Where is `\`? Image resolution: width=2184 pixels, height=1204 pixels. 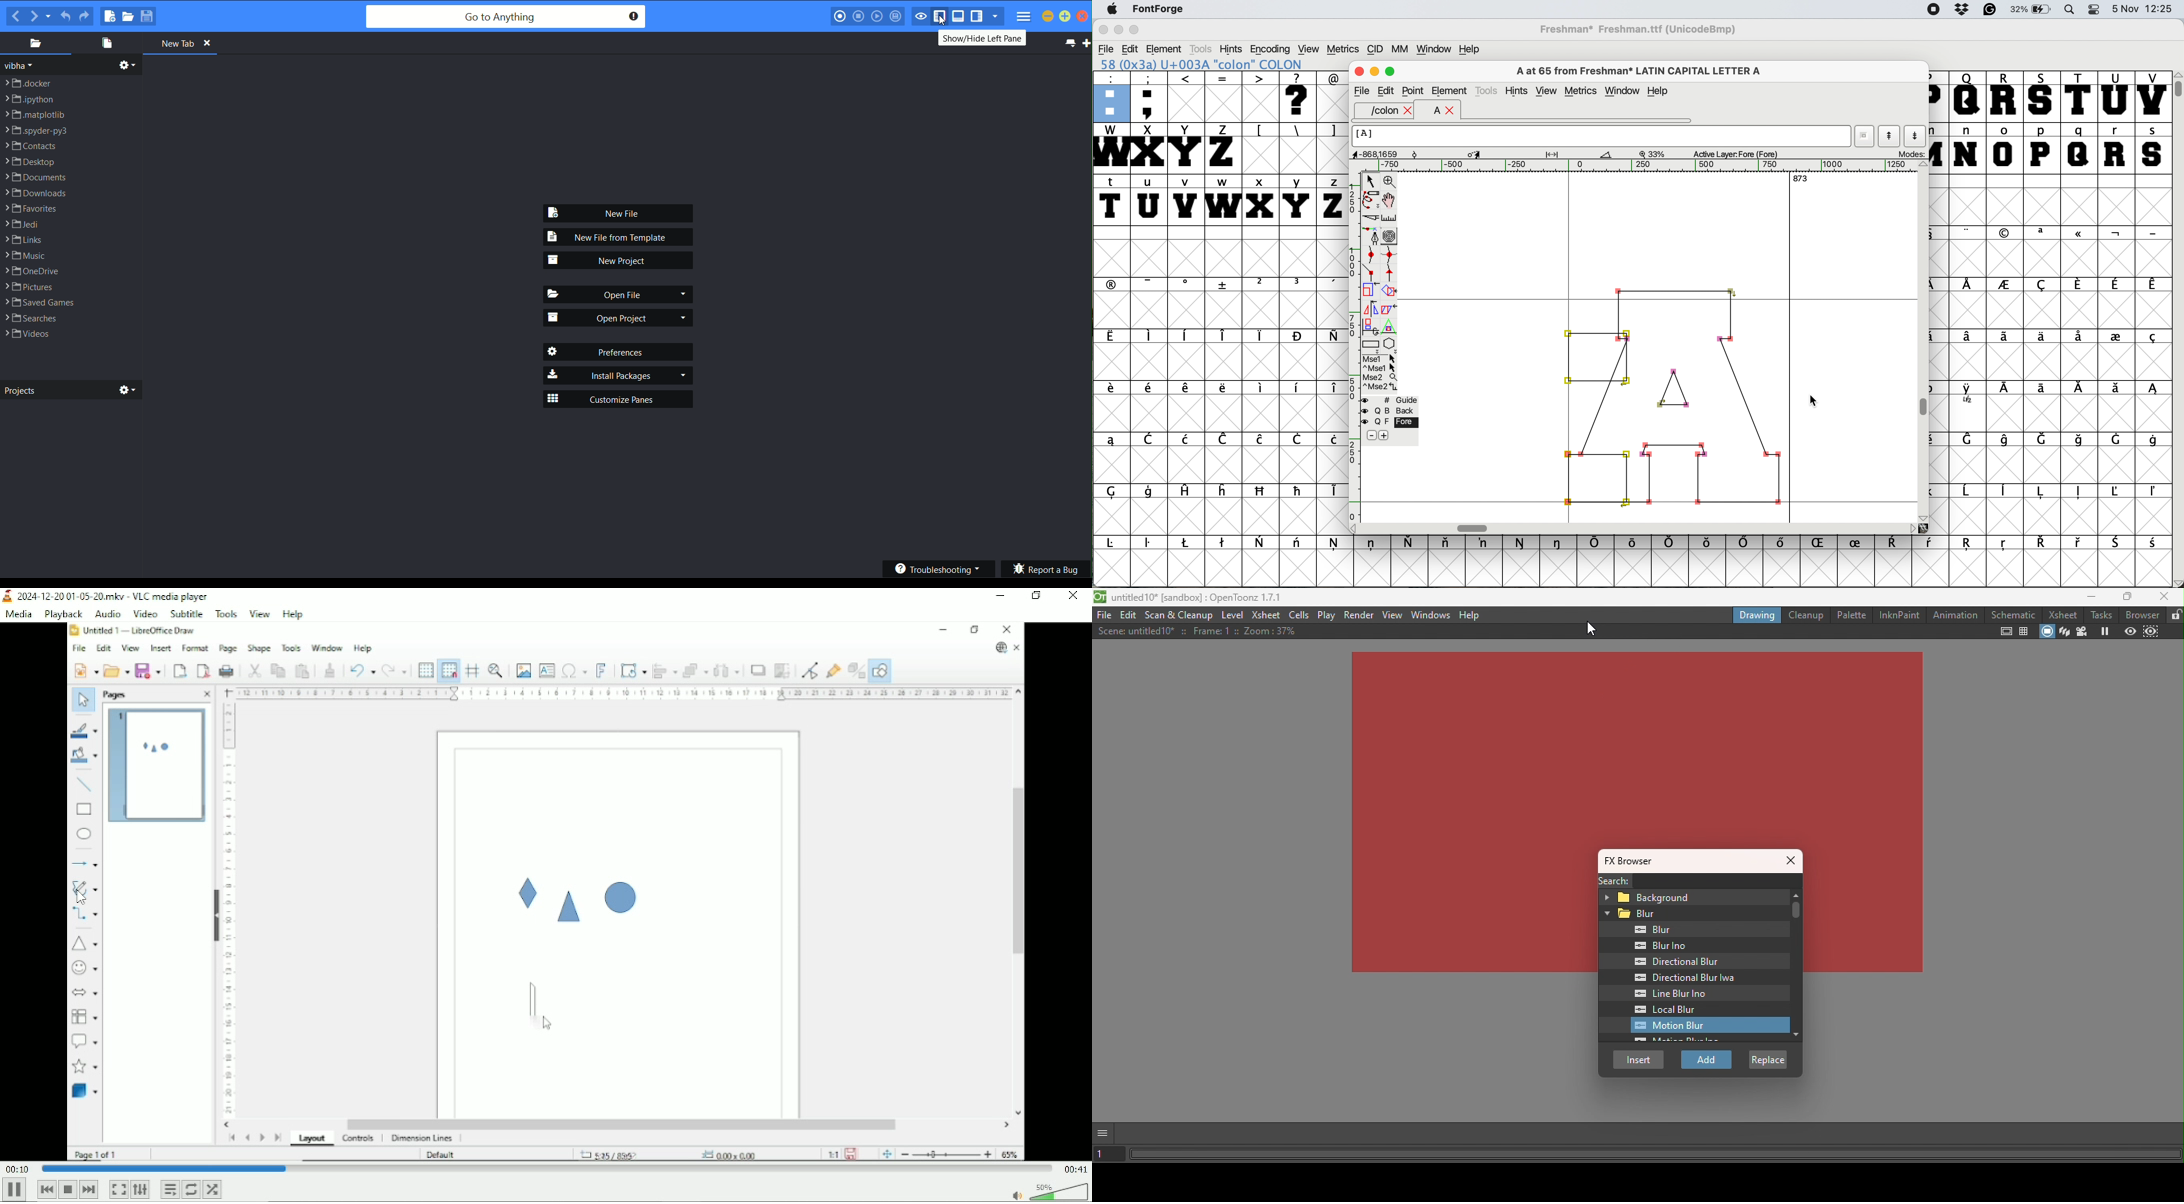 \ is located at coordinates (1297, 130).